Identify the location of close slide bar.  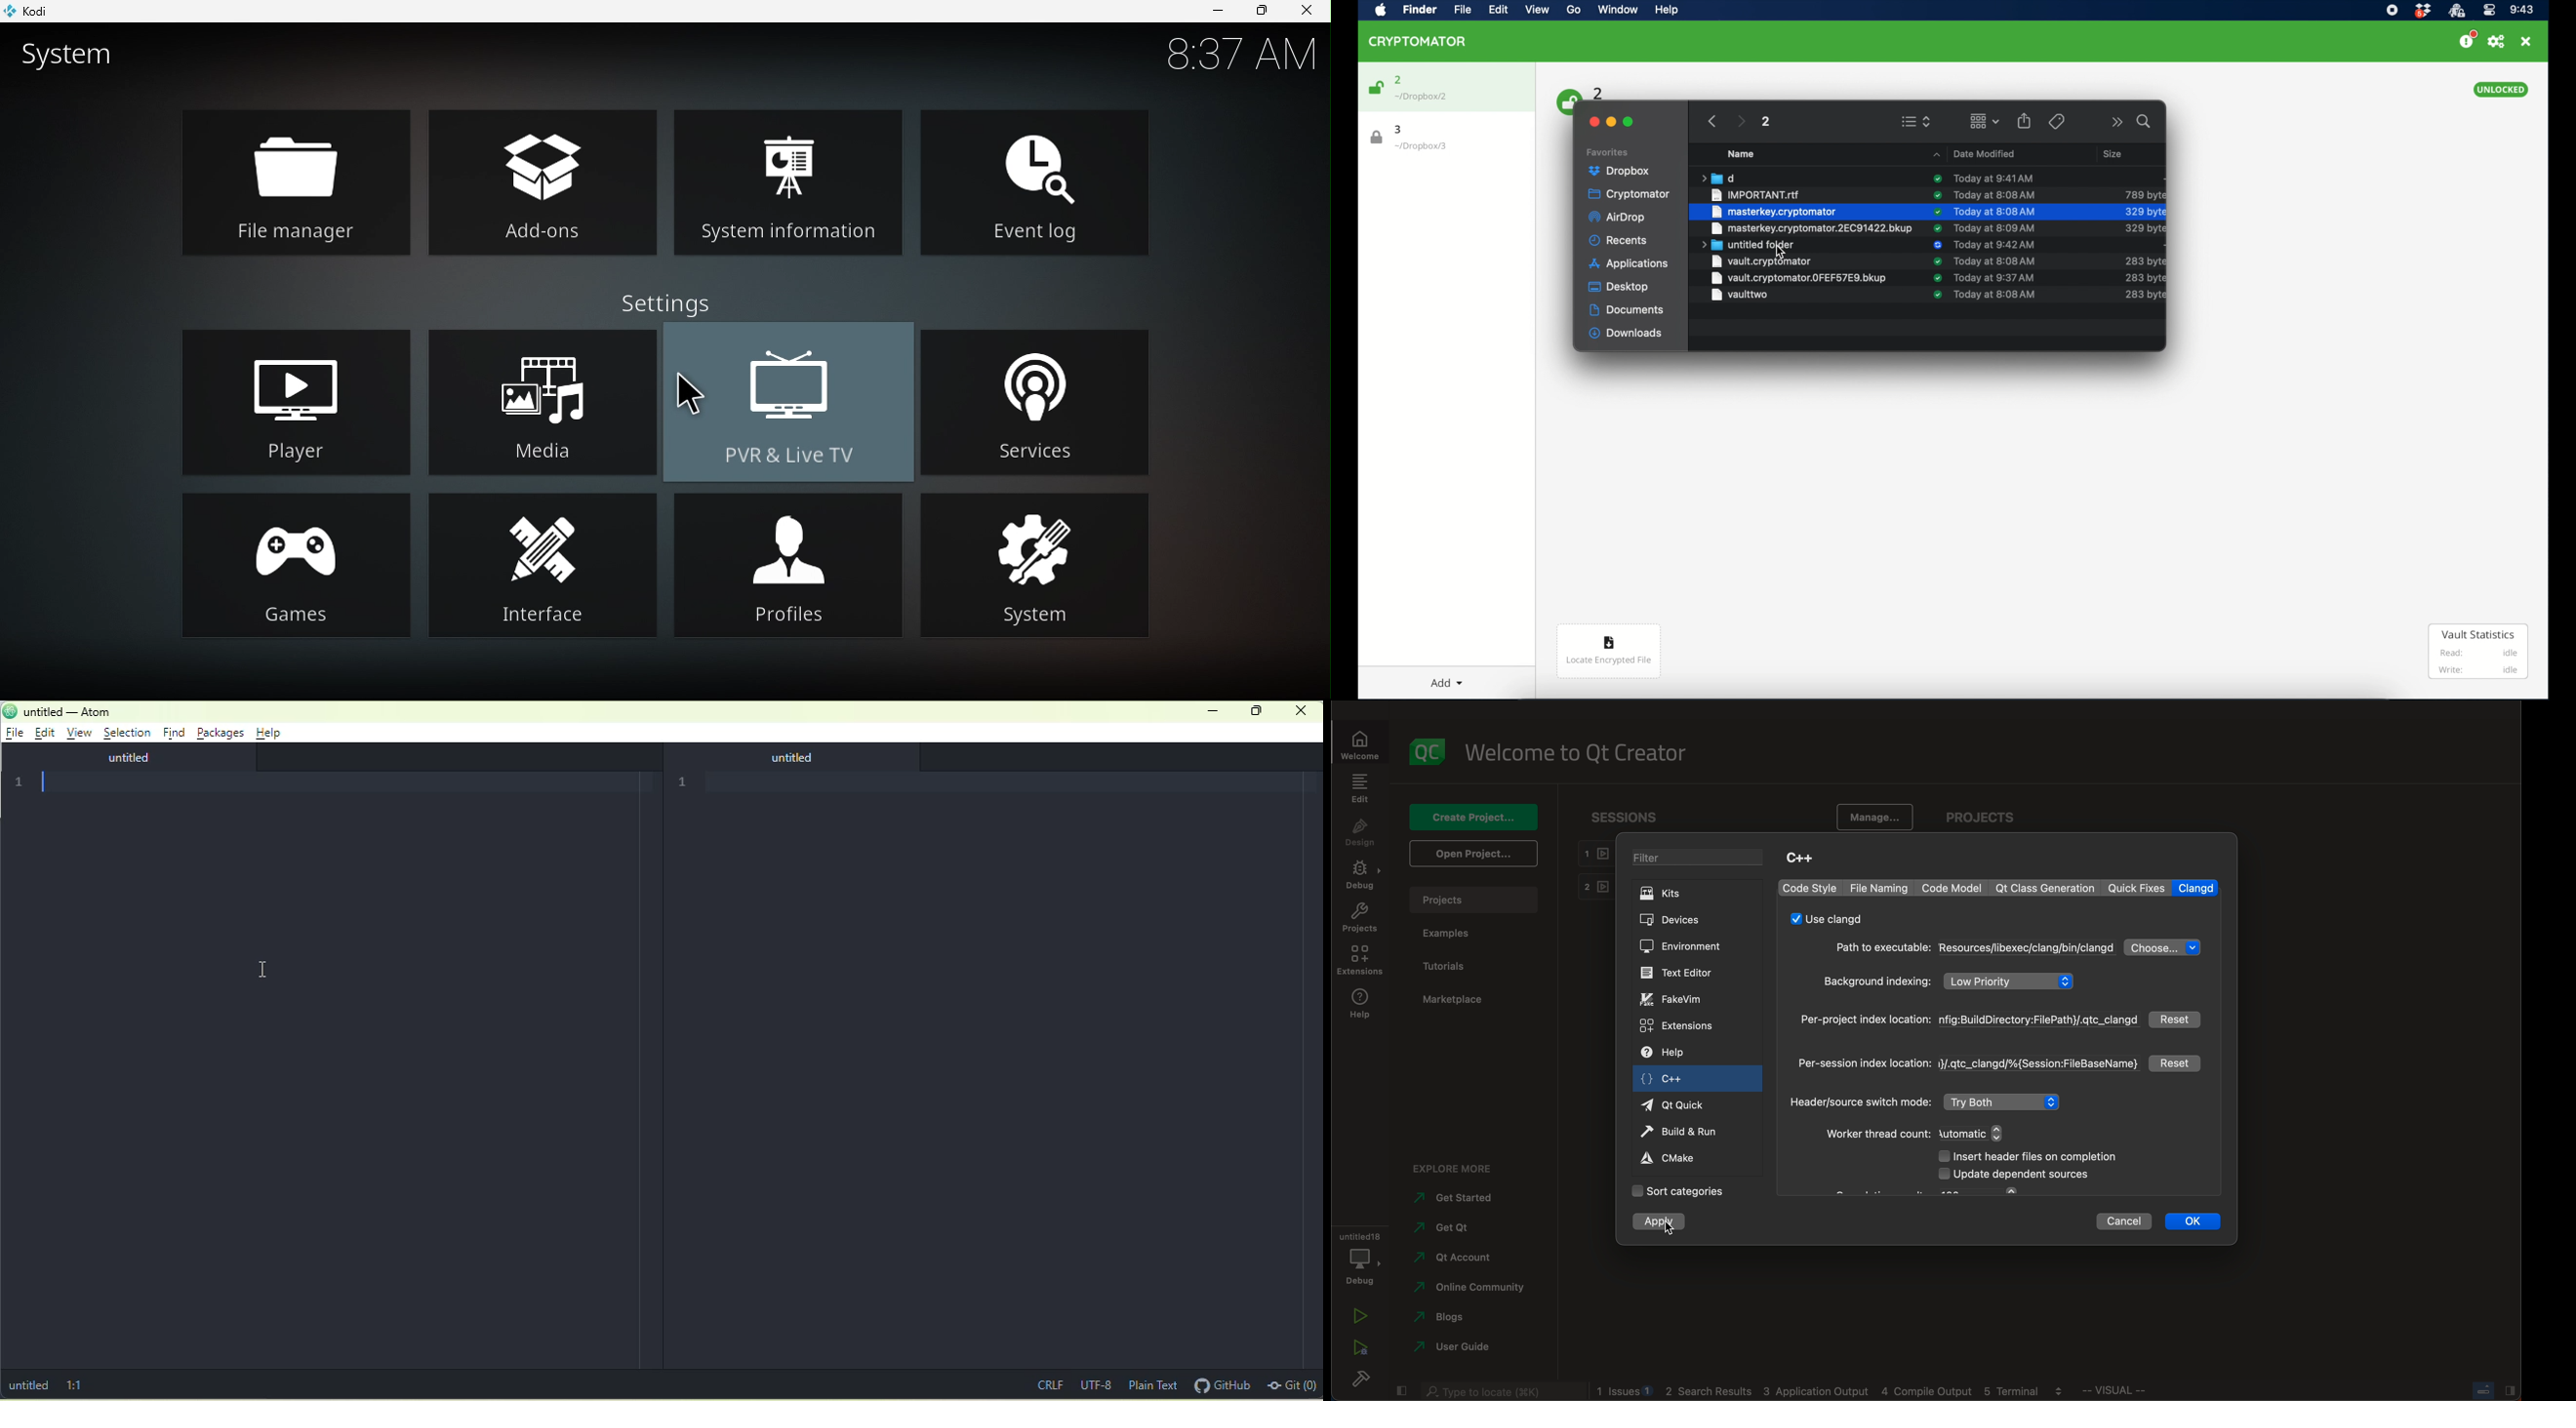
(1402, 1391).